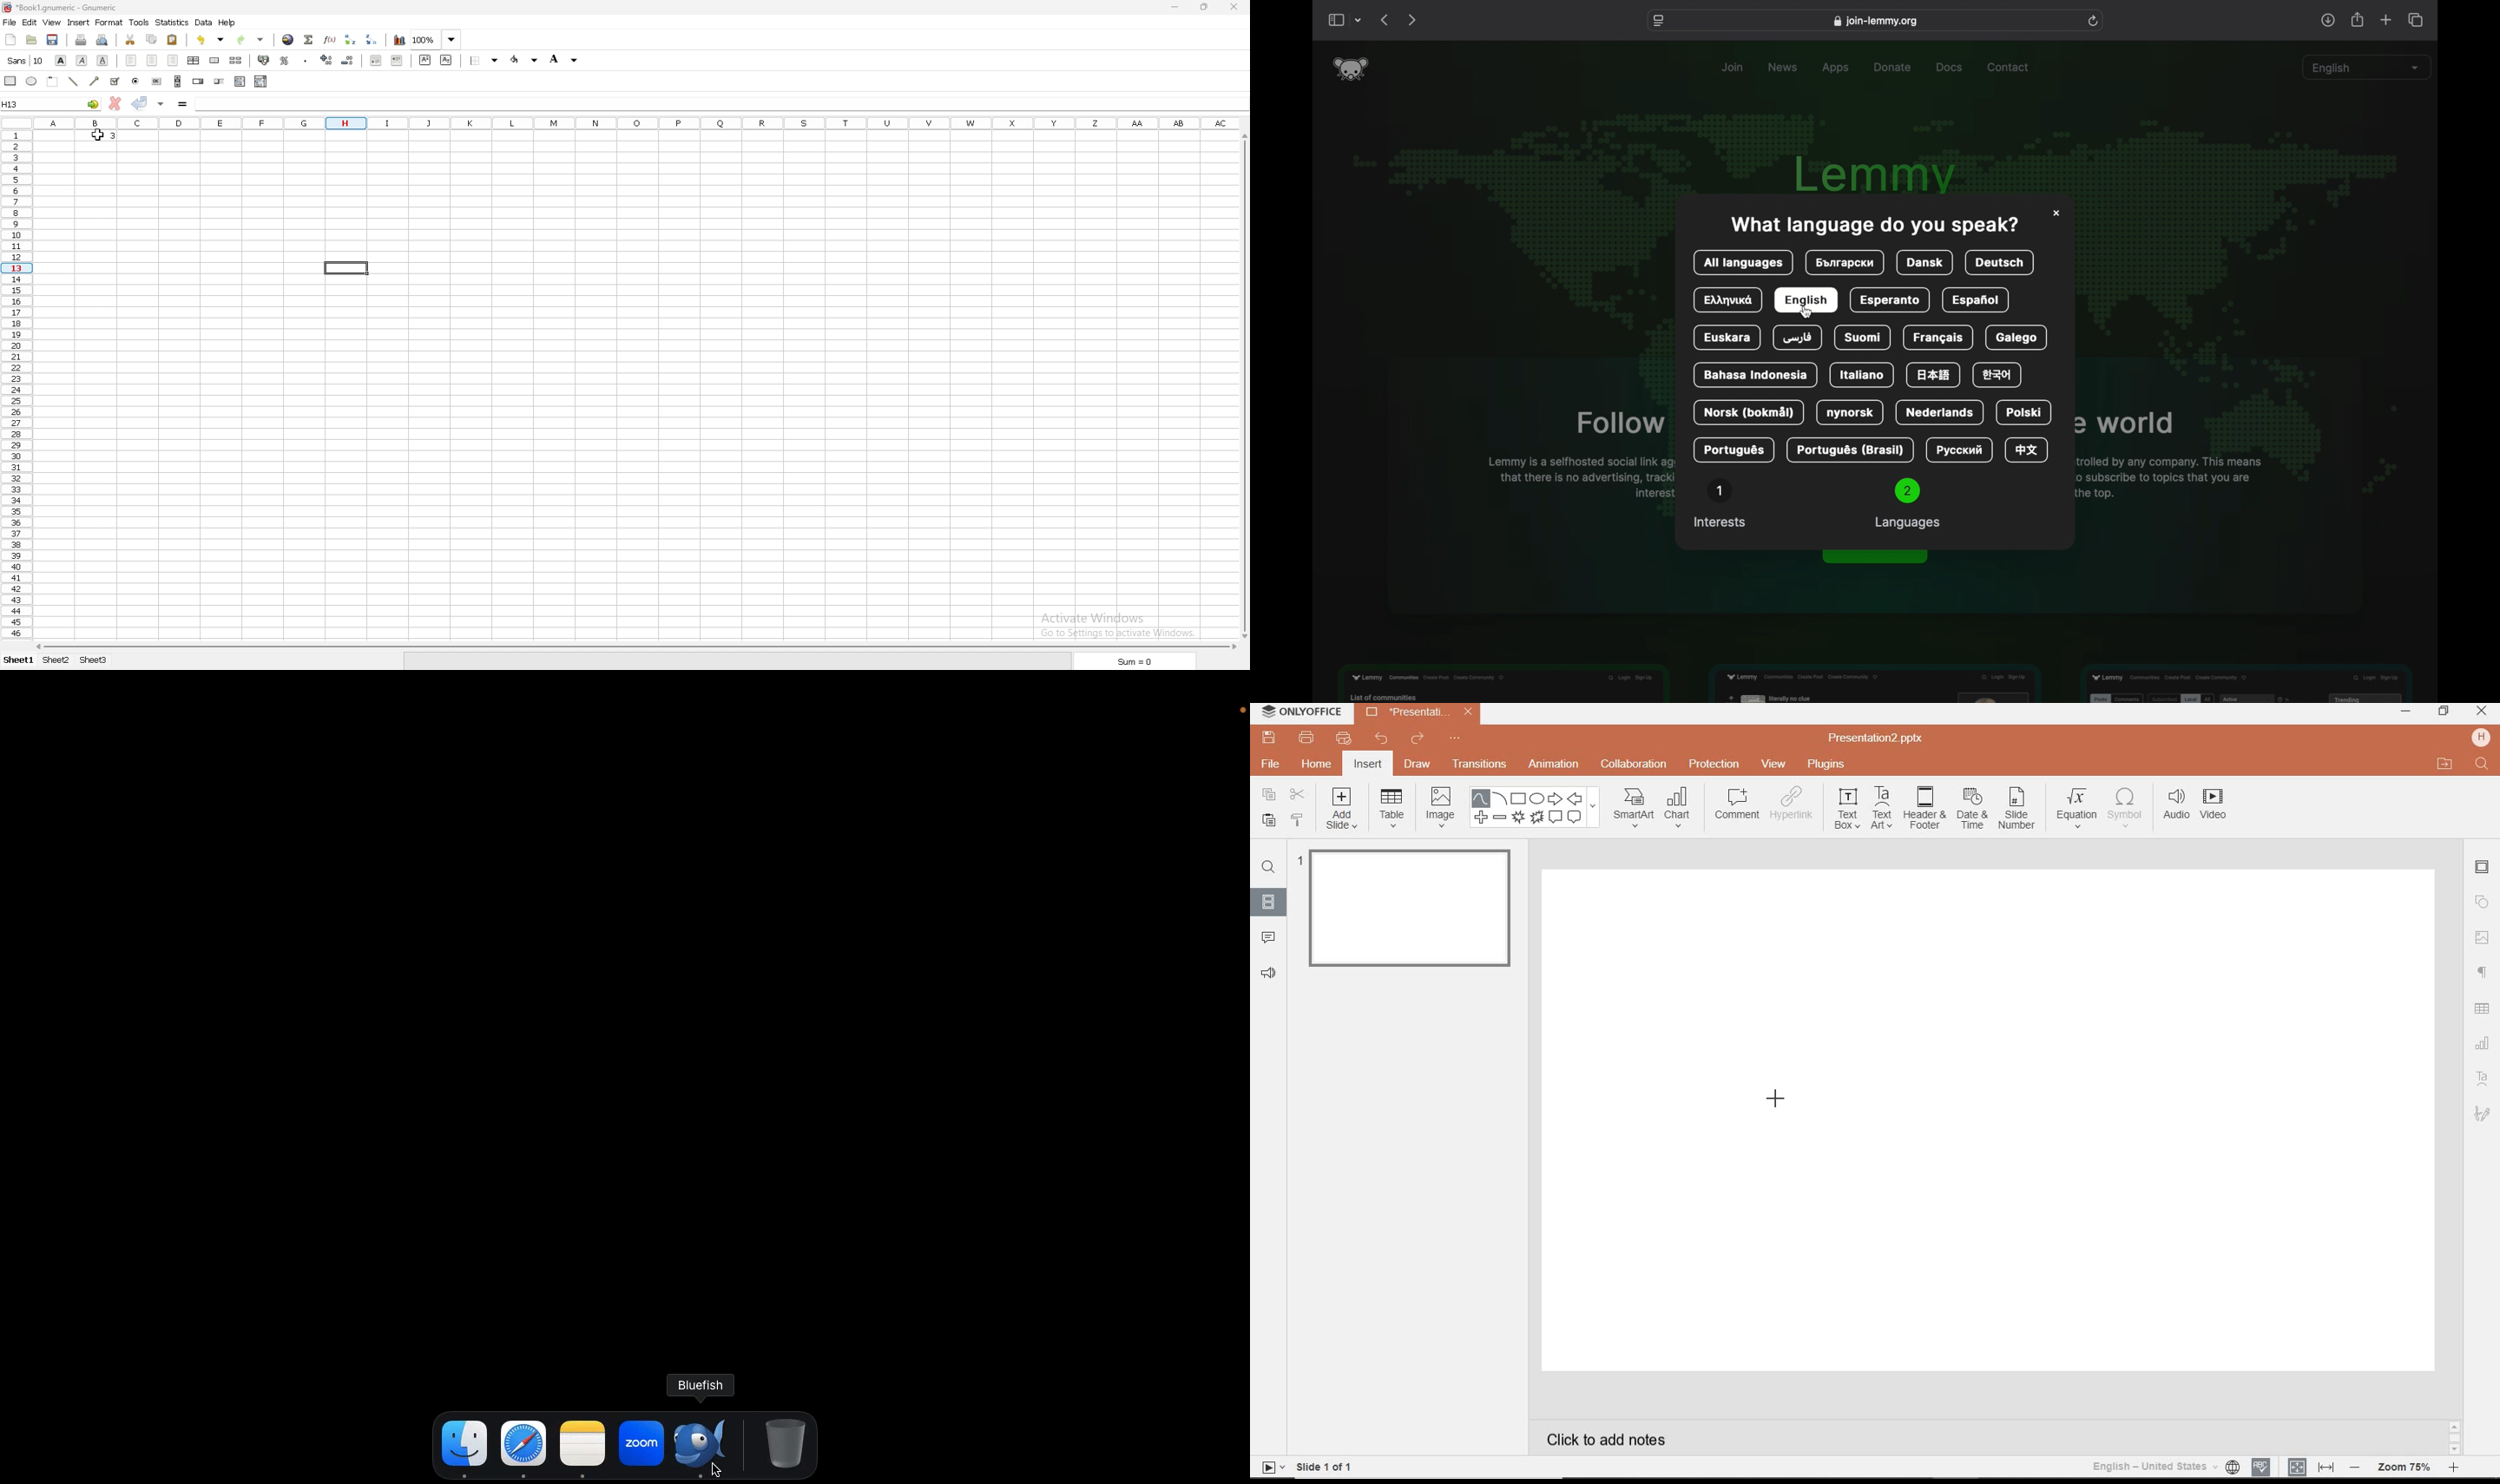 The image size is (2520, 1484). I want to click on SAVE, so click(1272, 739).